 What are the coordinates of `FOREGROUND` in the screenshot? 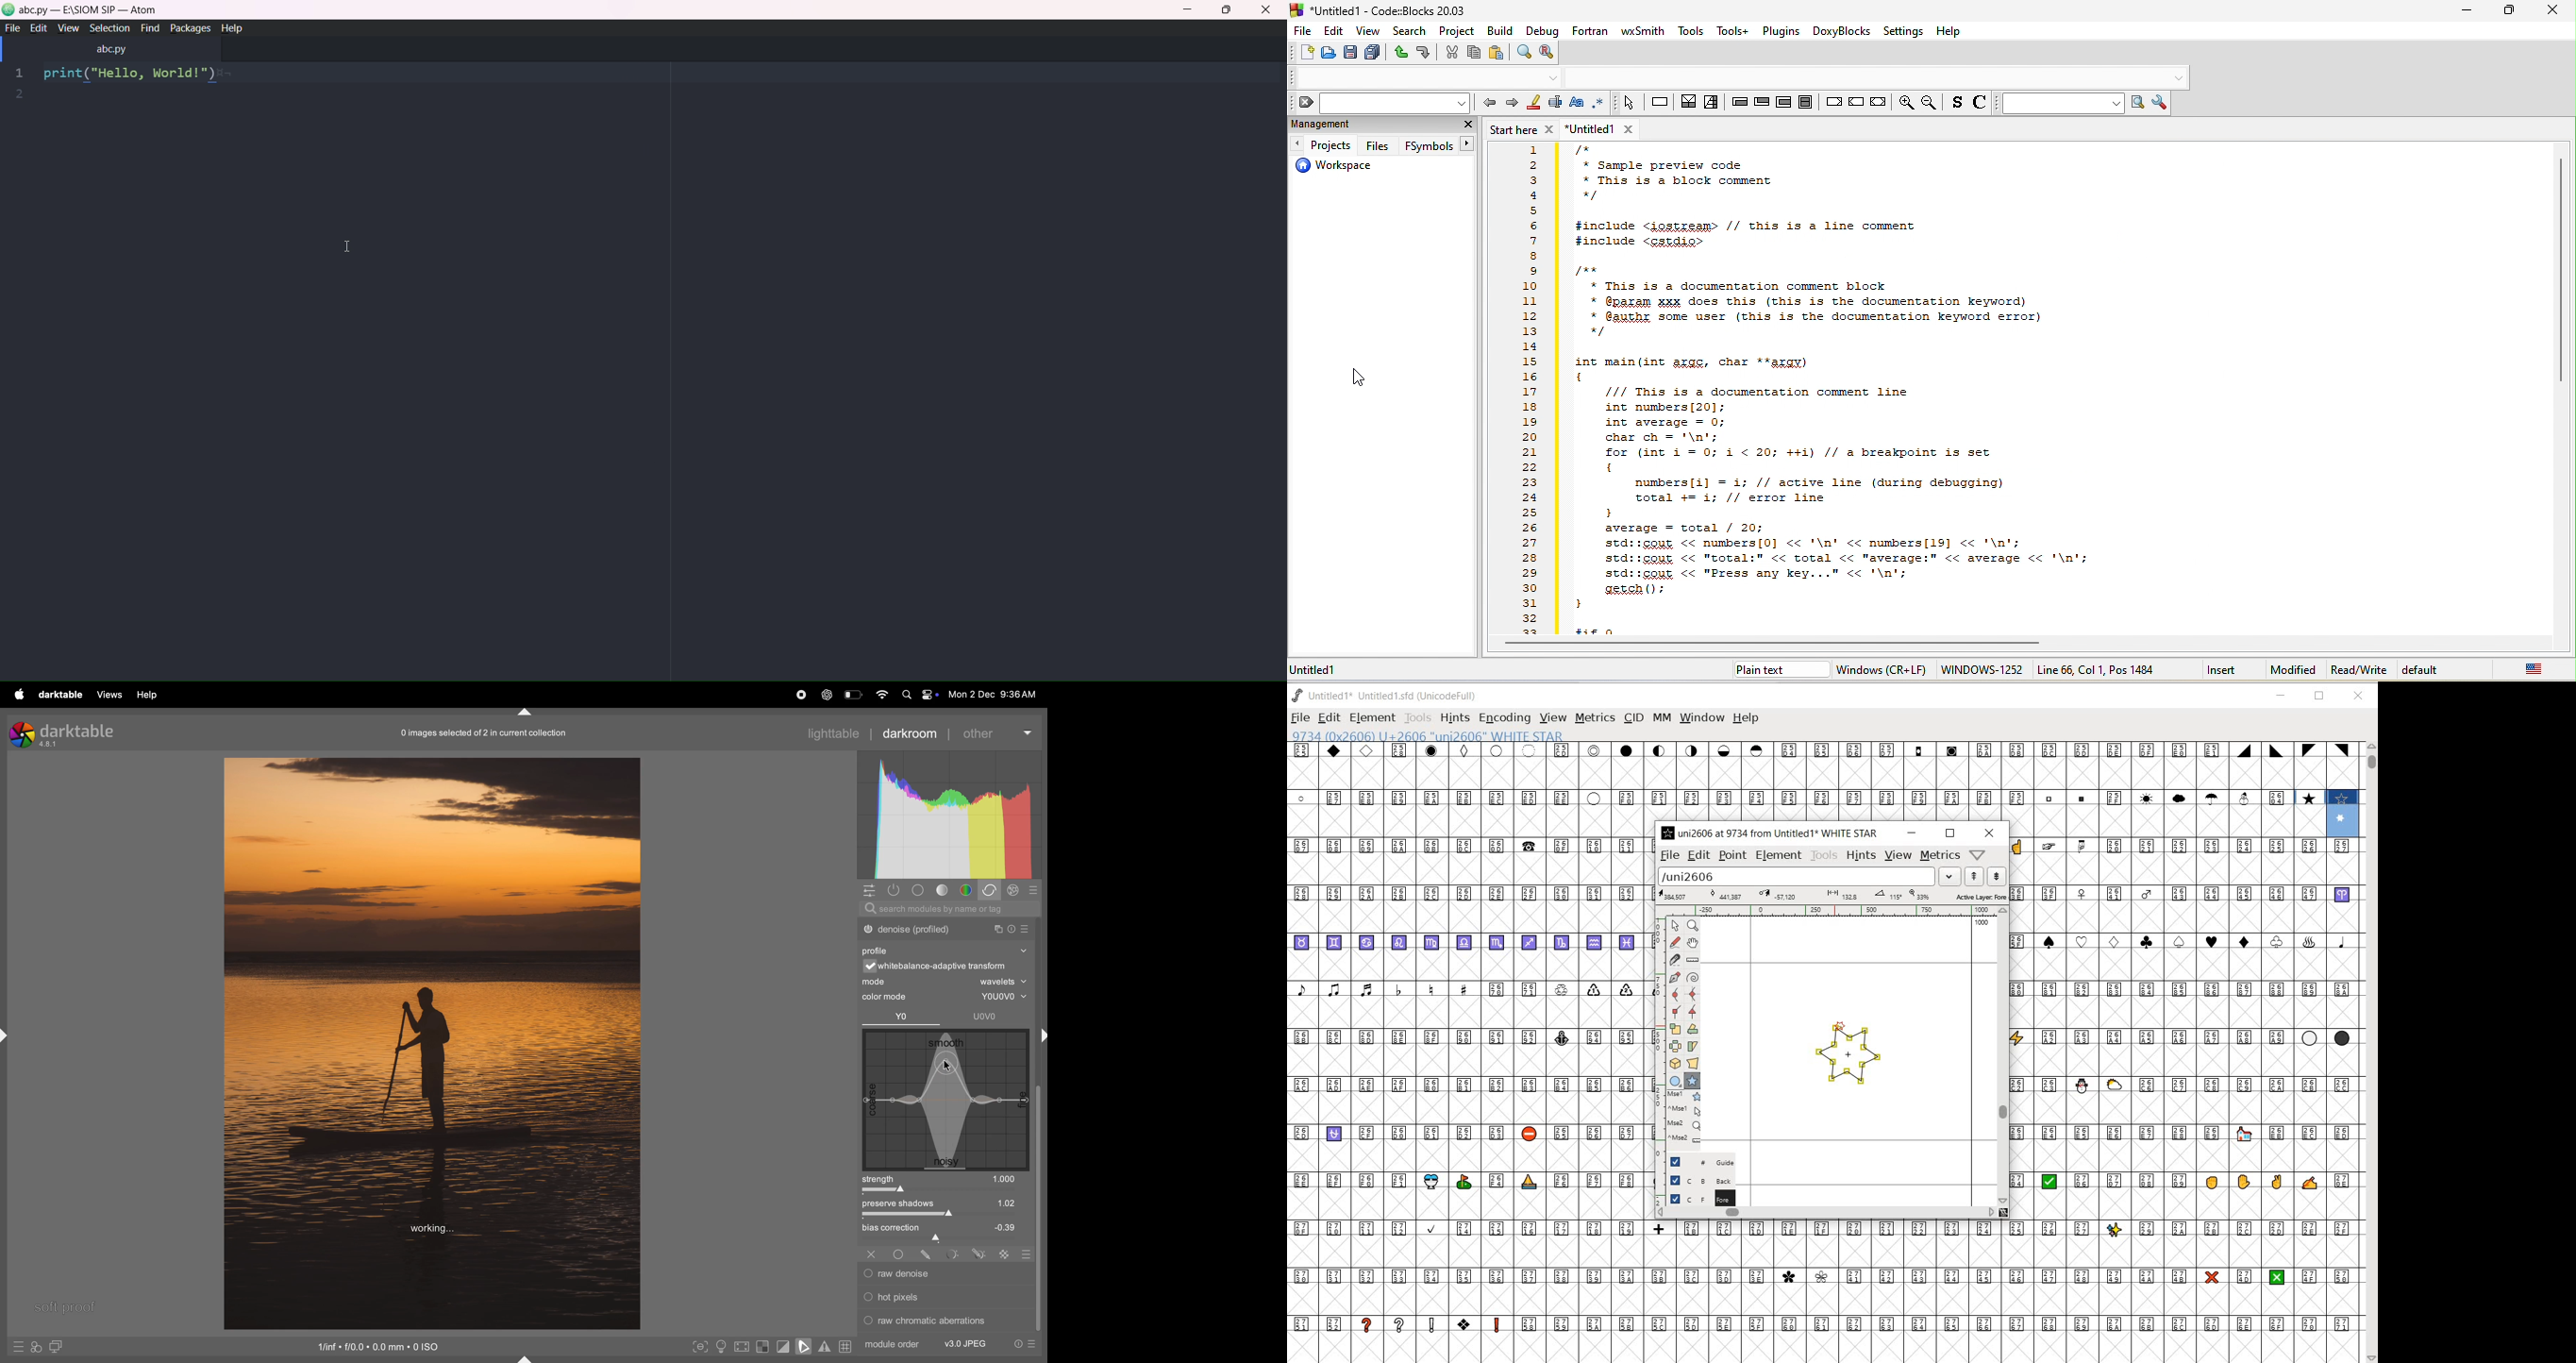 It's located at (1695, 1198).